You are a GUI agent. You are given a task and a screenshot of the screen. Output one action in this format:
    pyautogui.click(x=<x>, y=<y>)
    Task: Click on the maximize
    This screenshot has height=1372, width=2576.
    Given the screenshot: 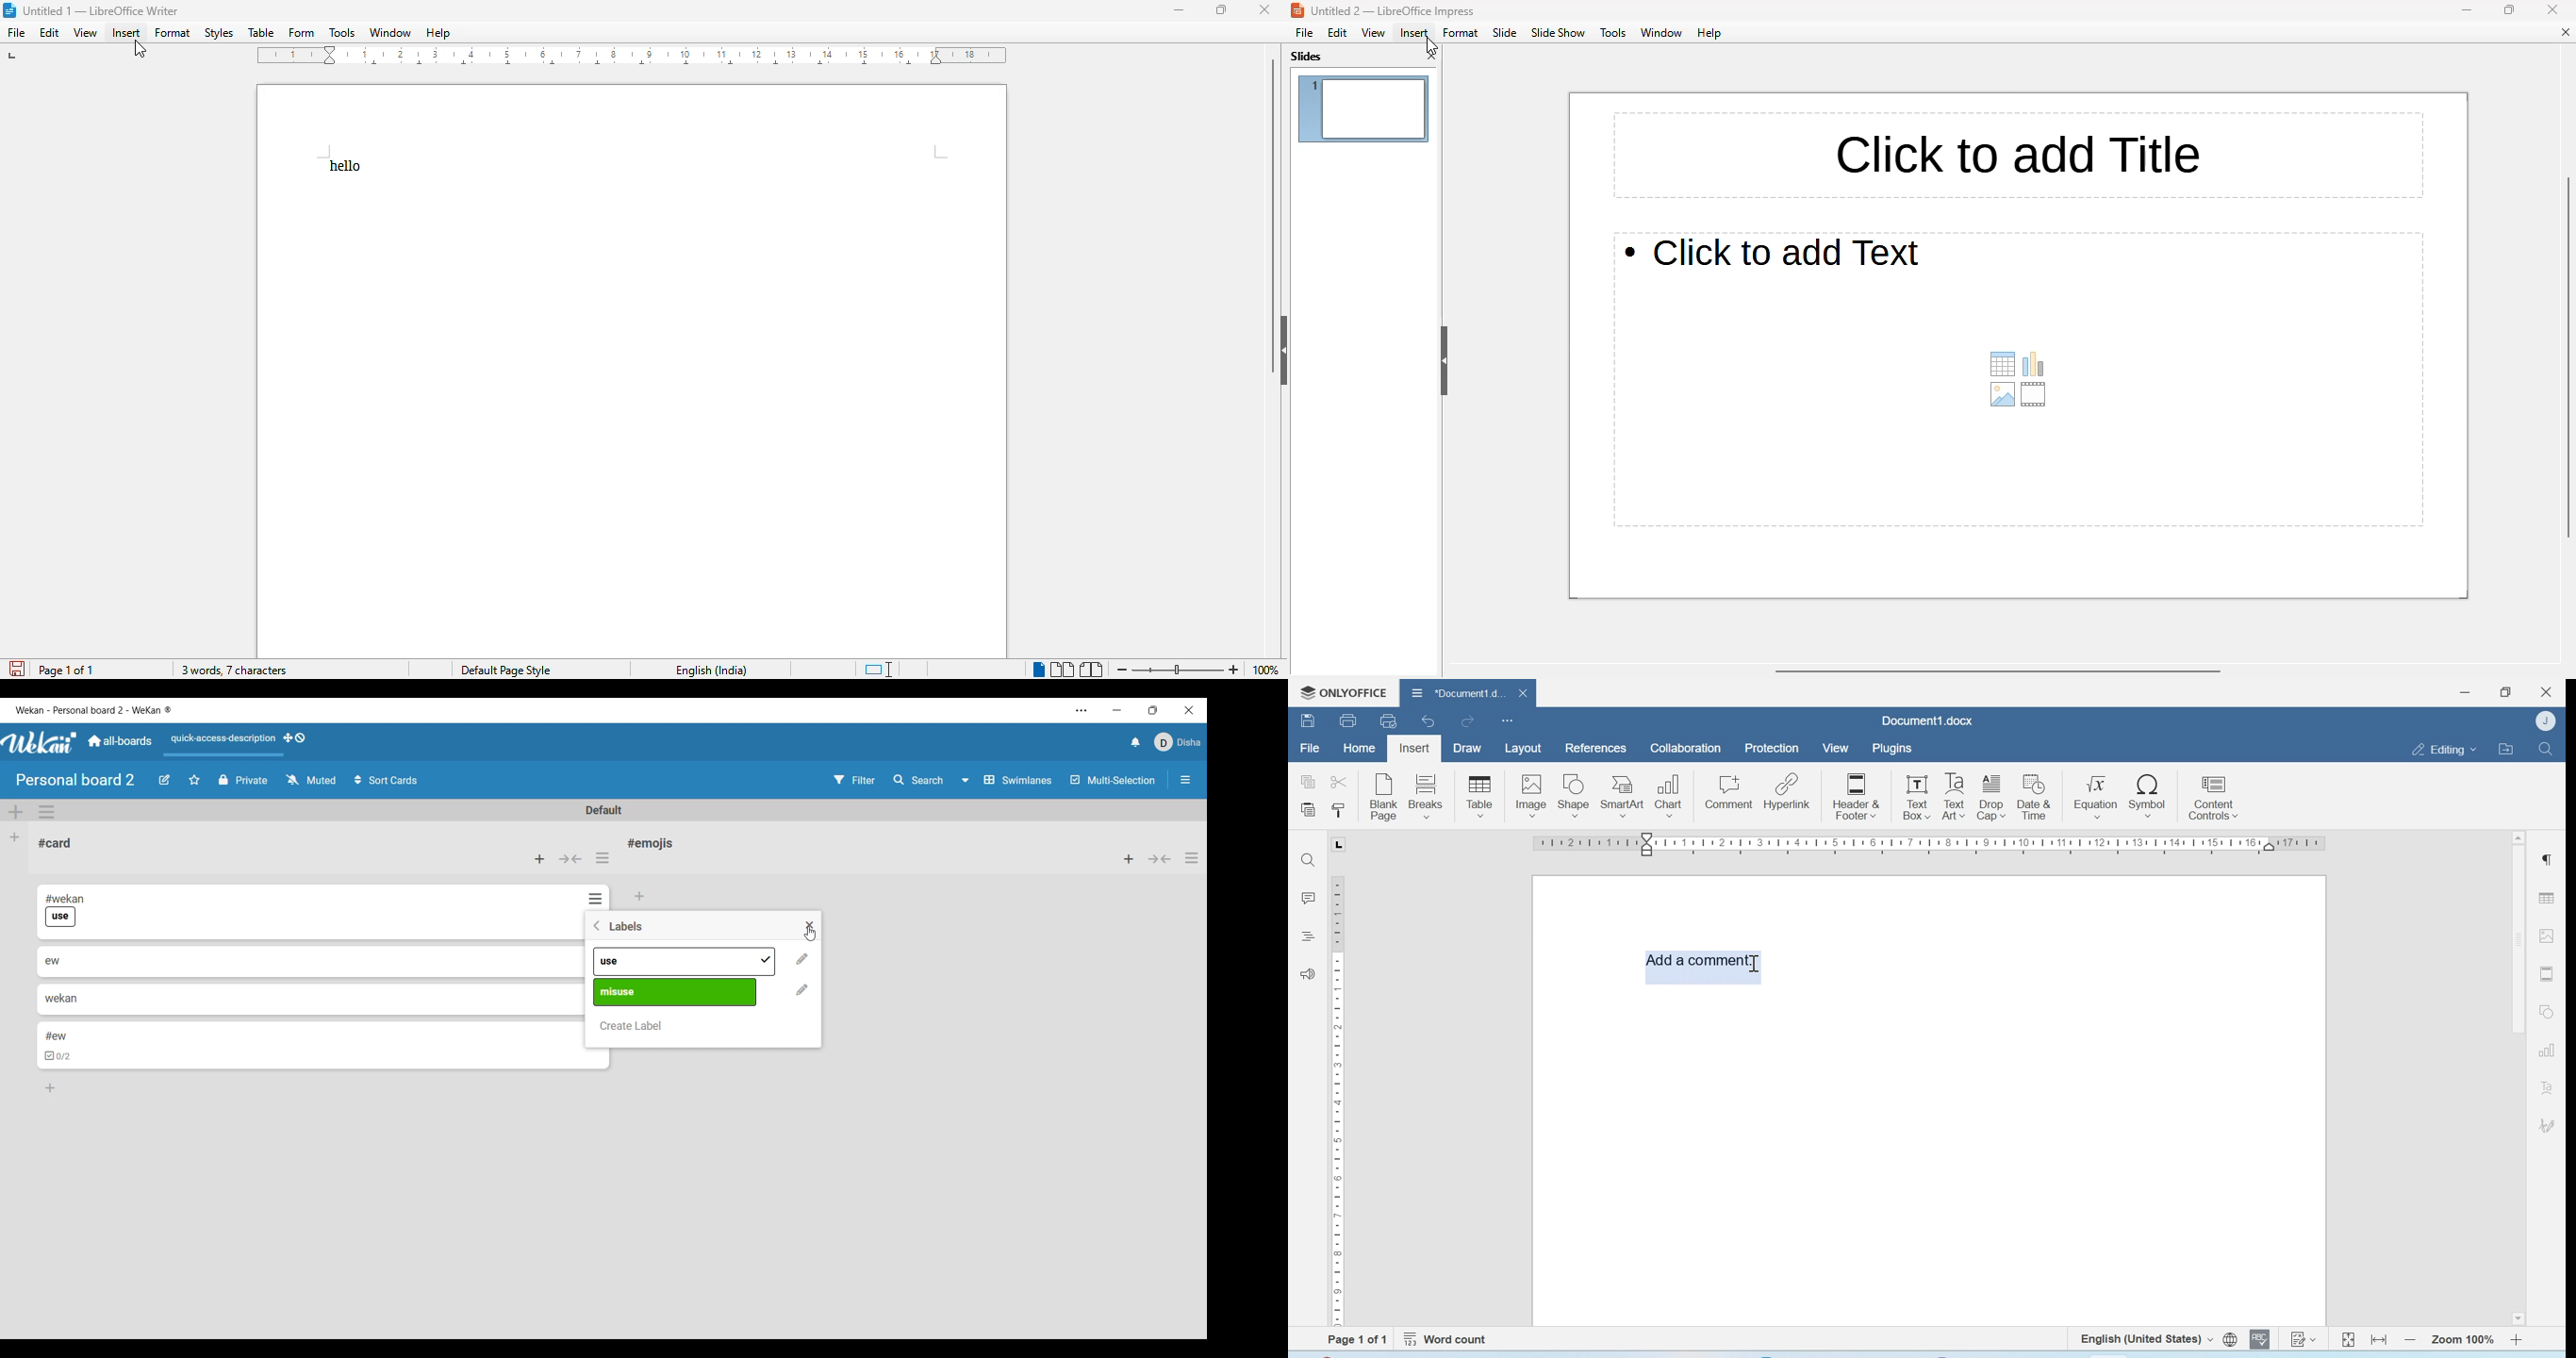 What is the action you would take?
    pyautogui.click(x=1223, y=10)
    